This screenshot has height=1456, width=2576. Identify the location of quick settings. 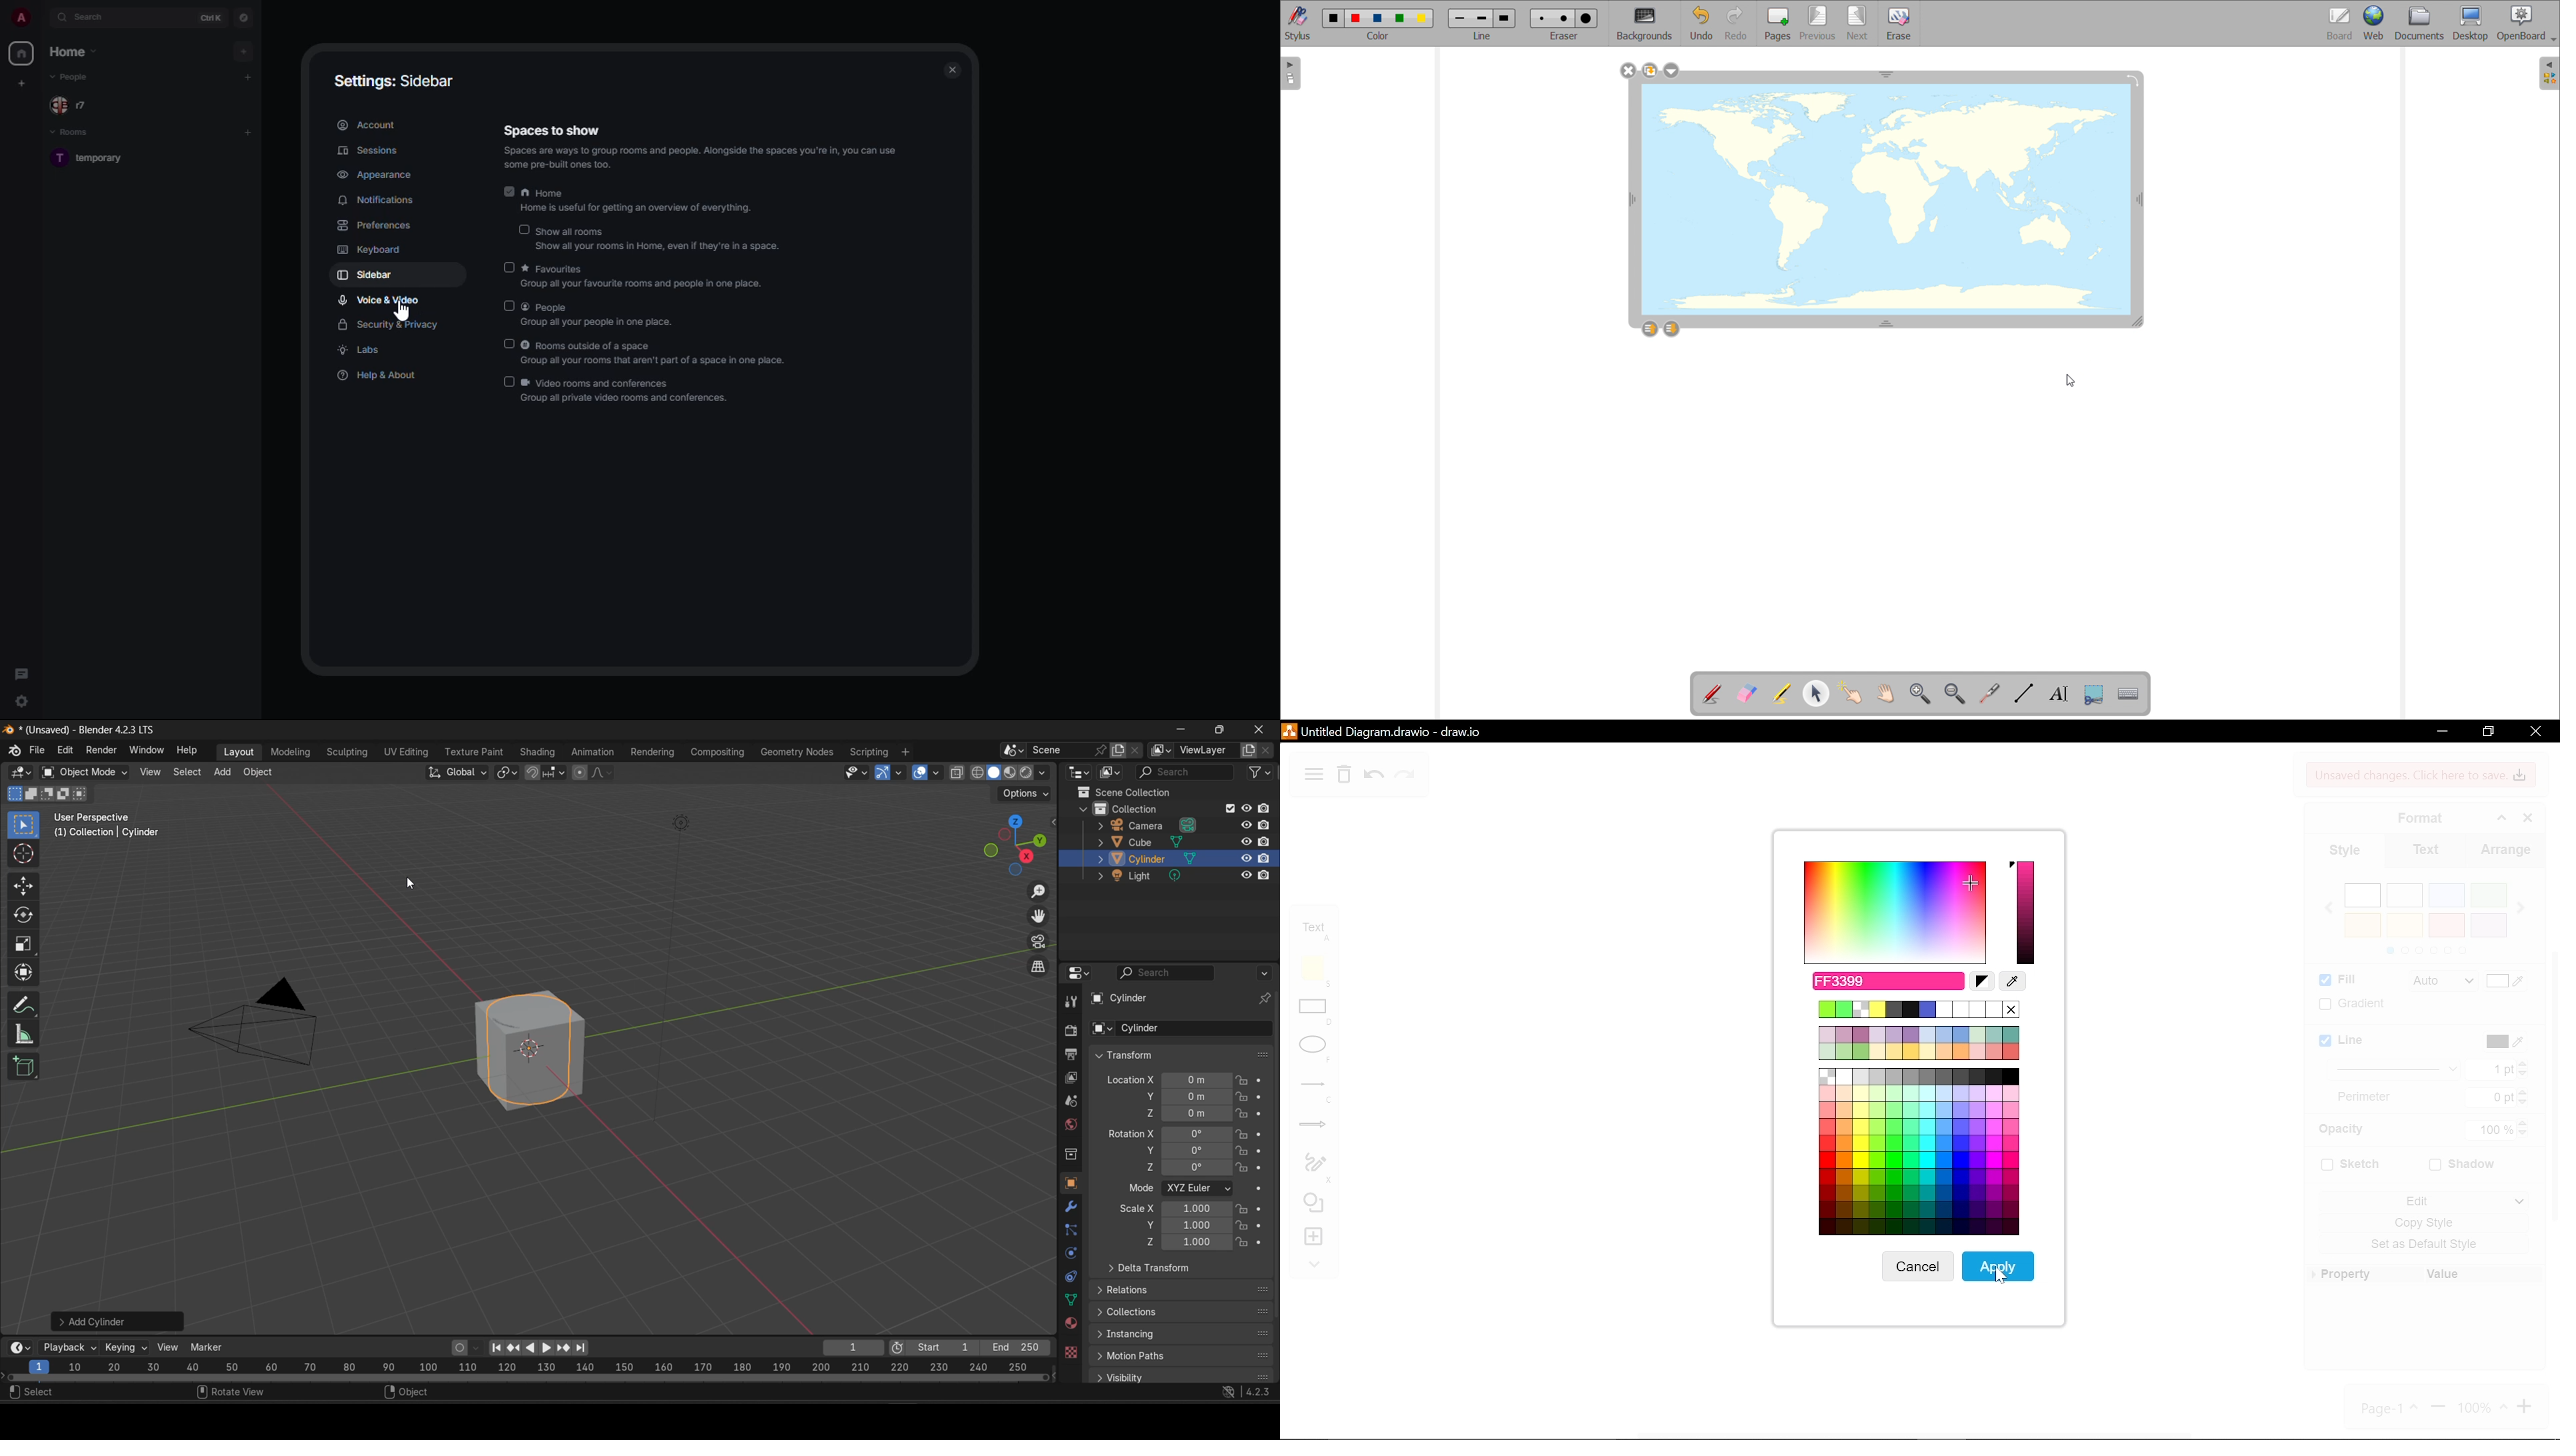
(22, 702).